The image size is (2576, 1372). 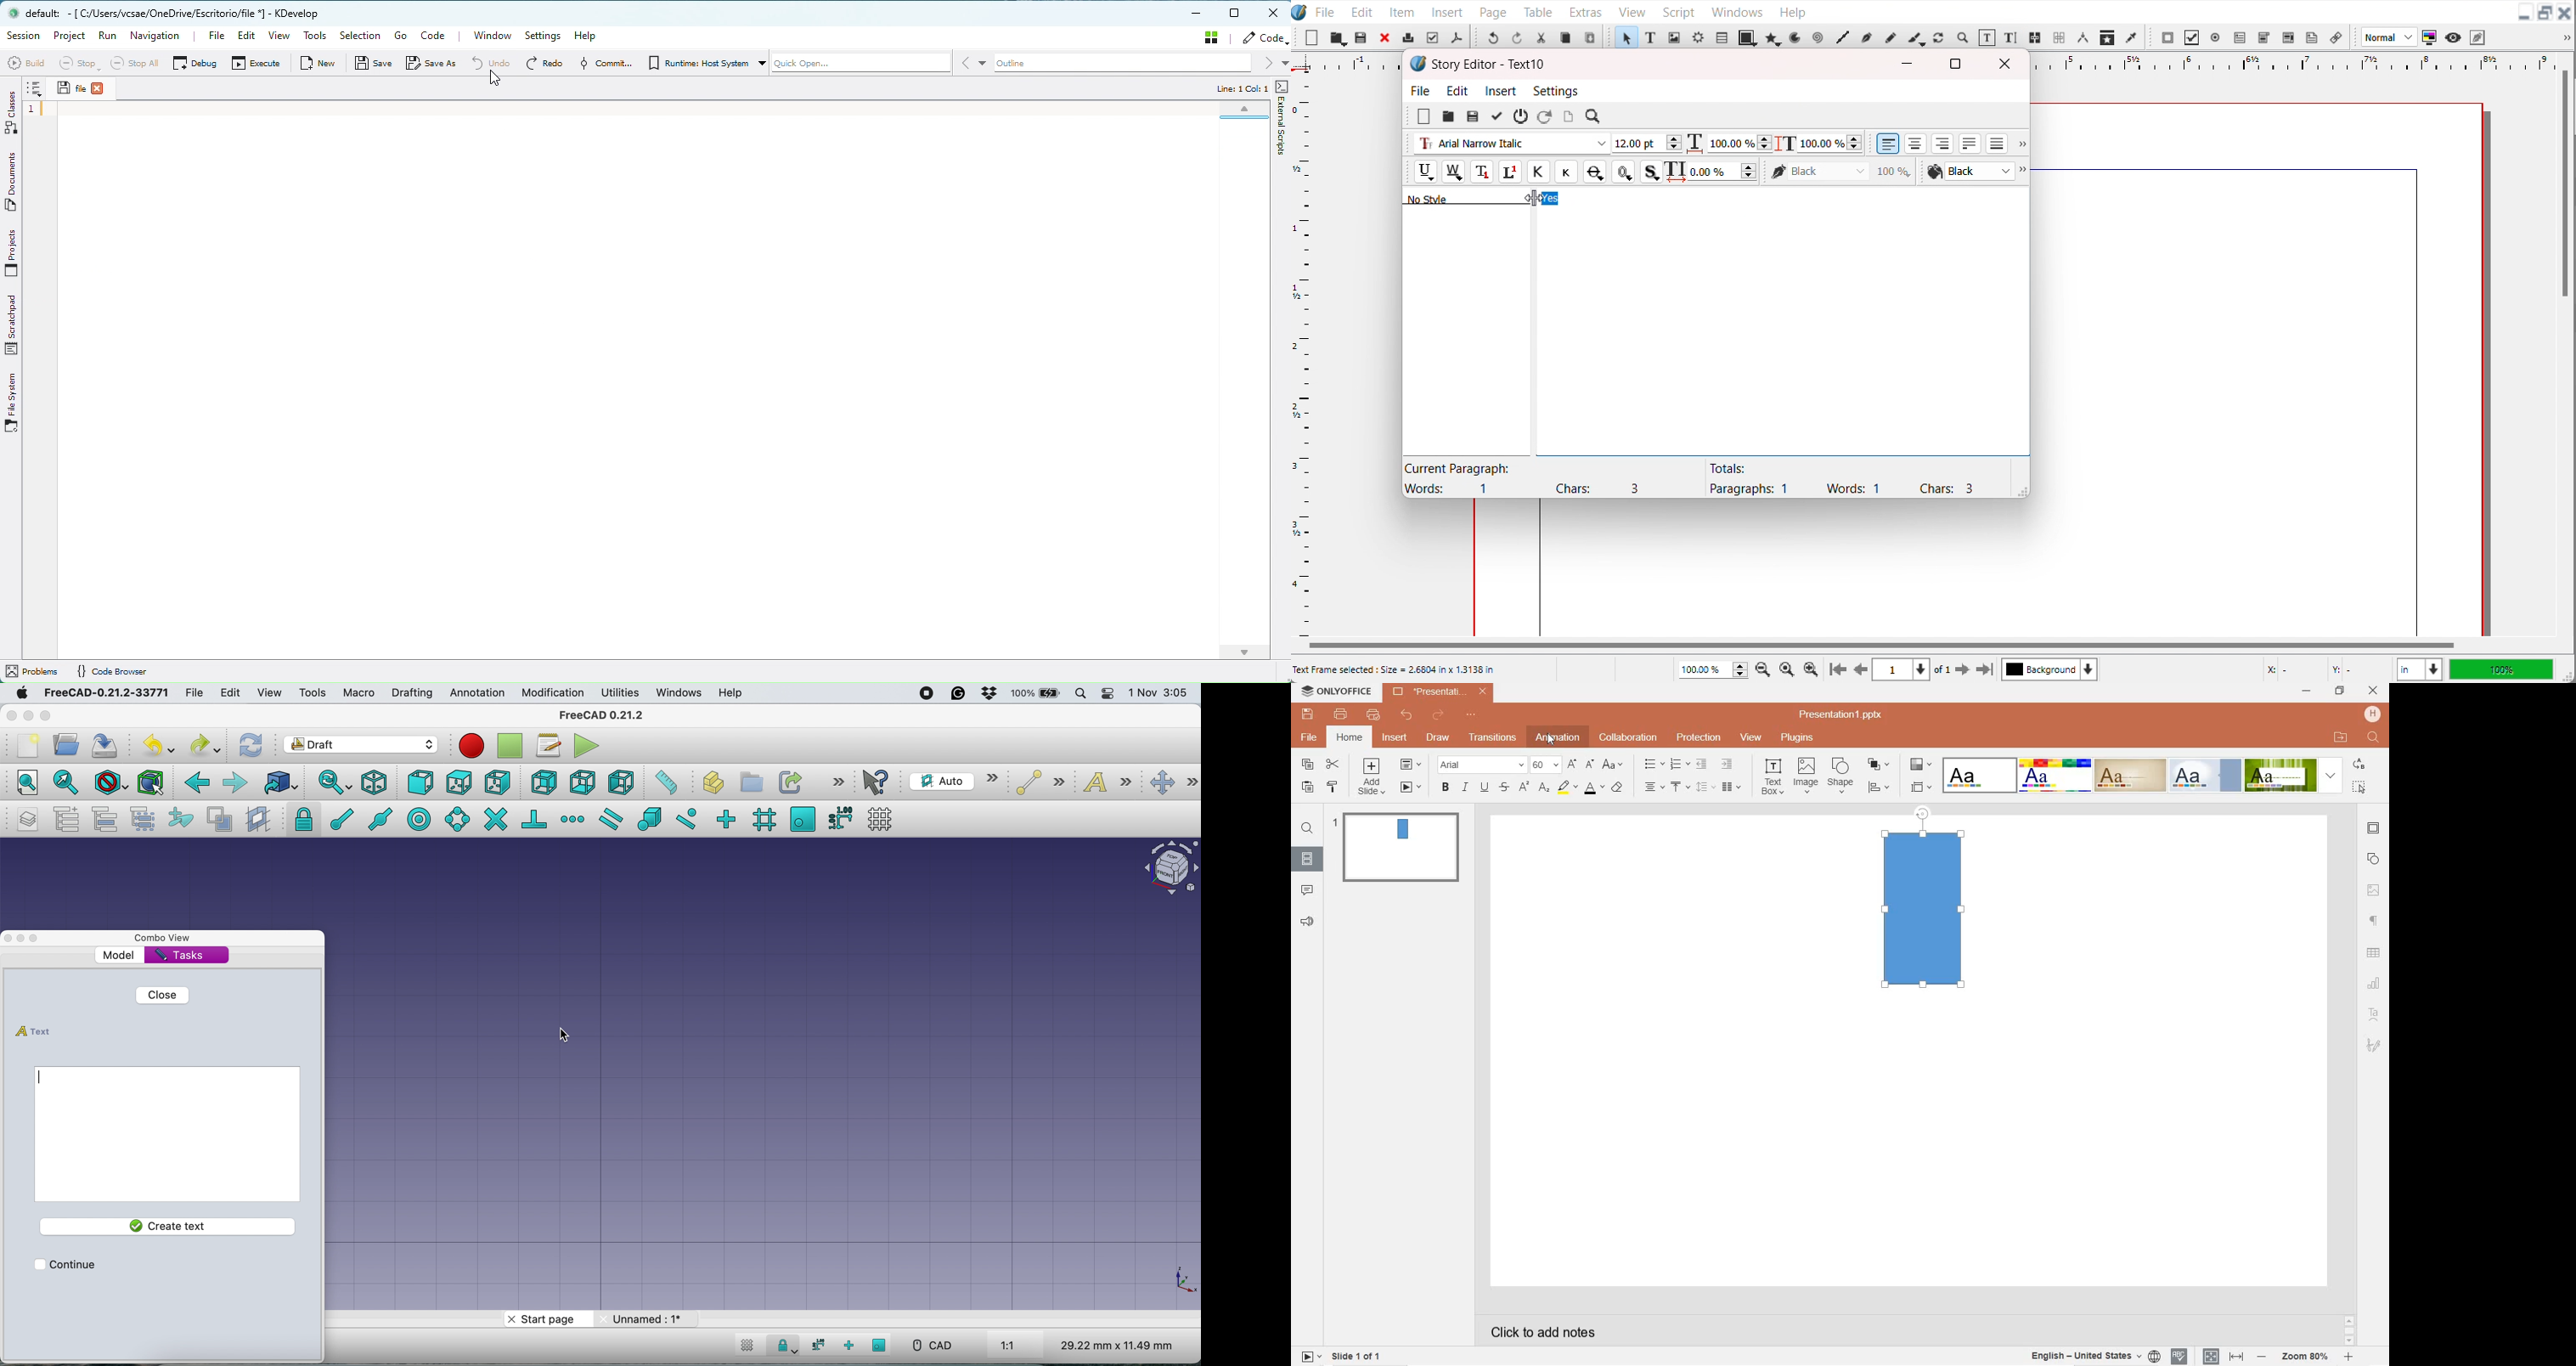 I want to click on Selection filter, so click(x=152, y=782).